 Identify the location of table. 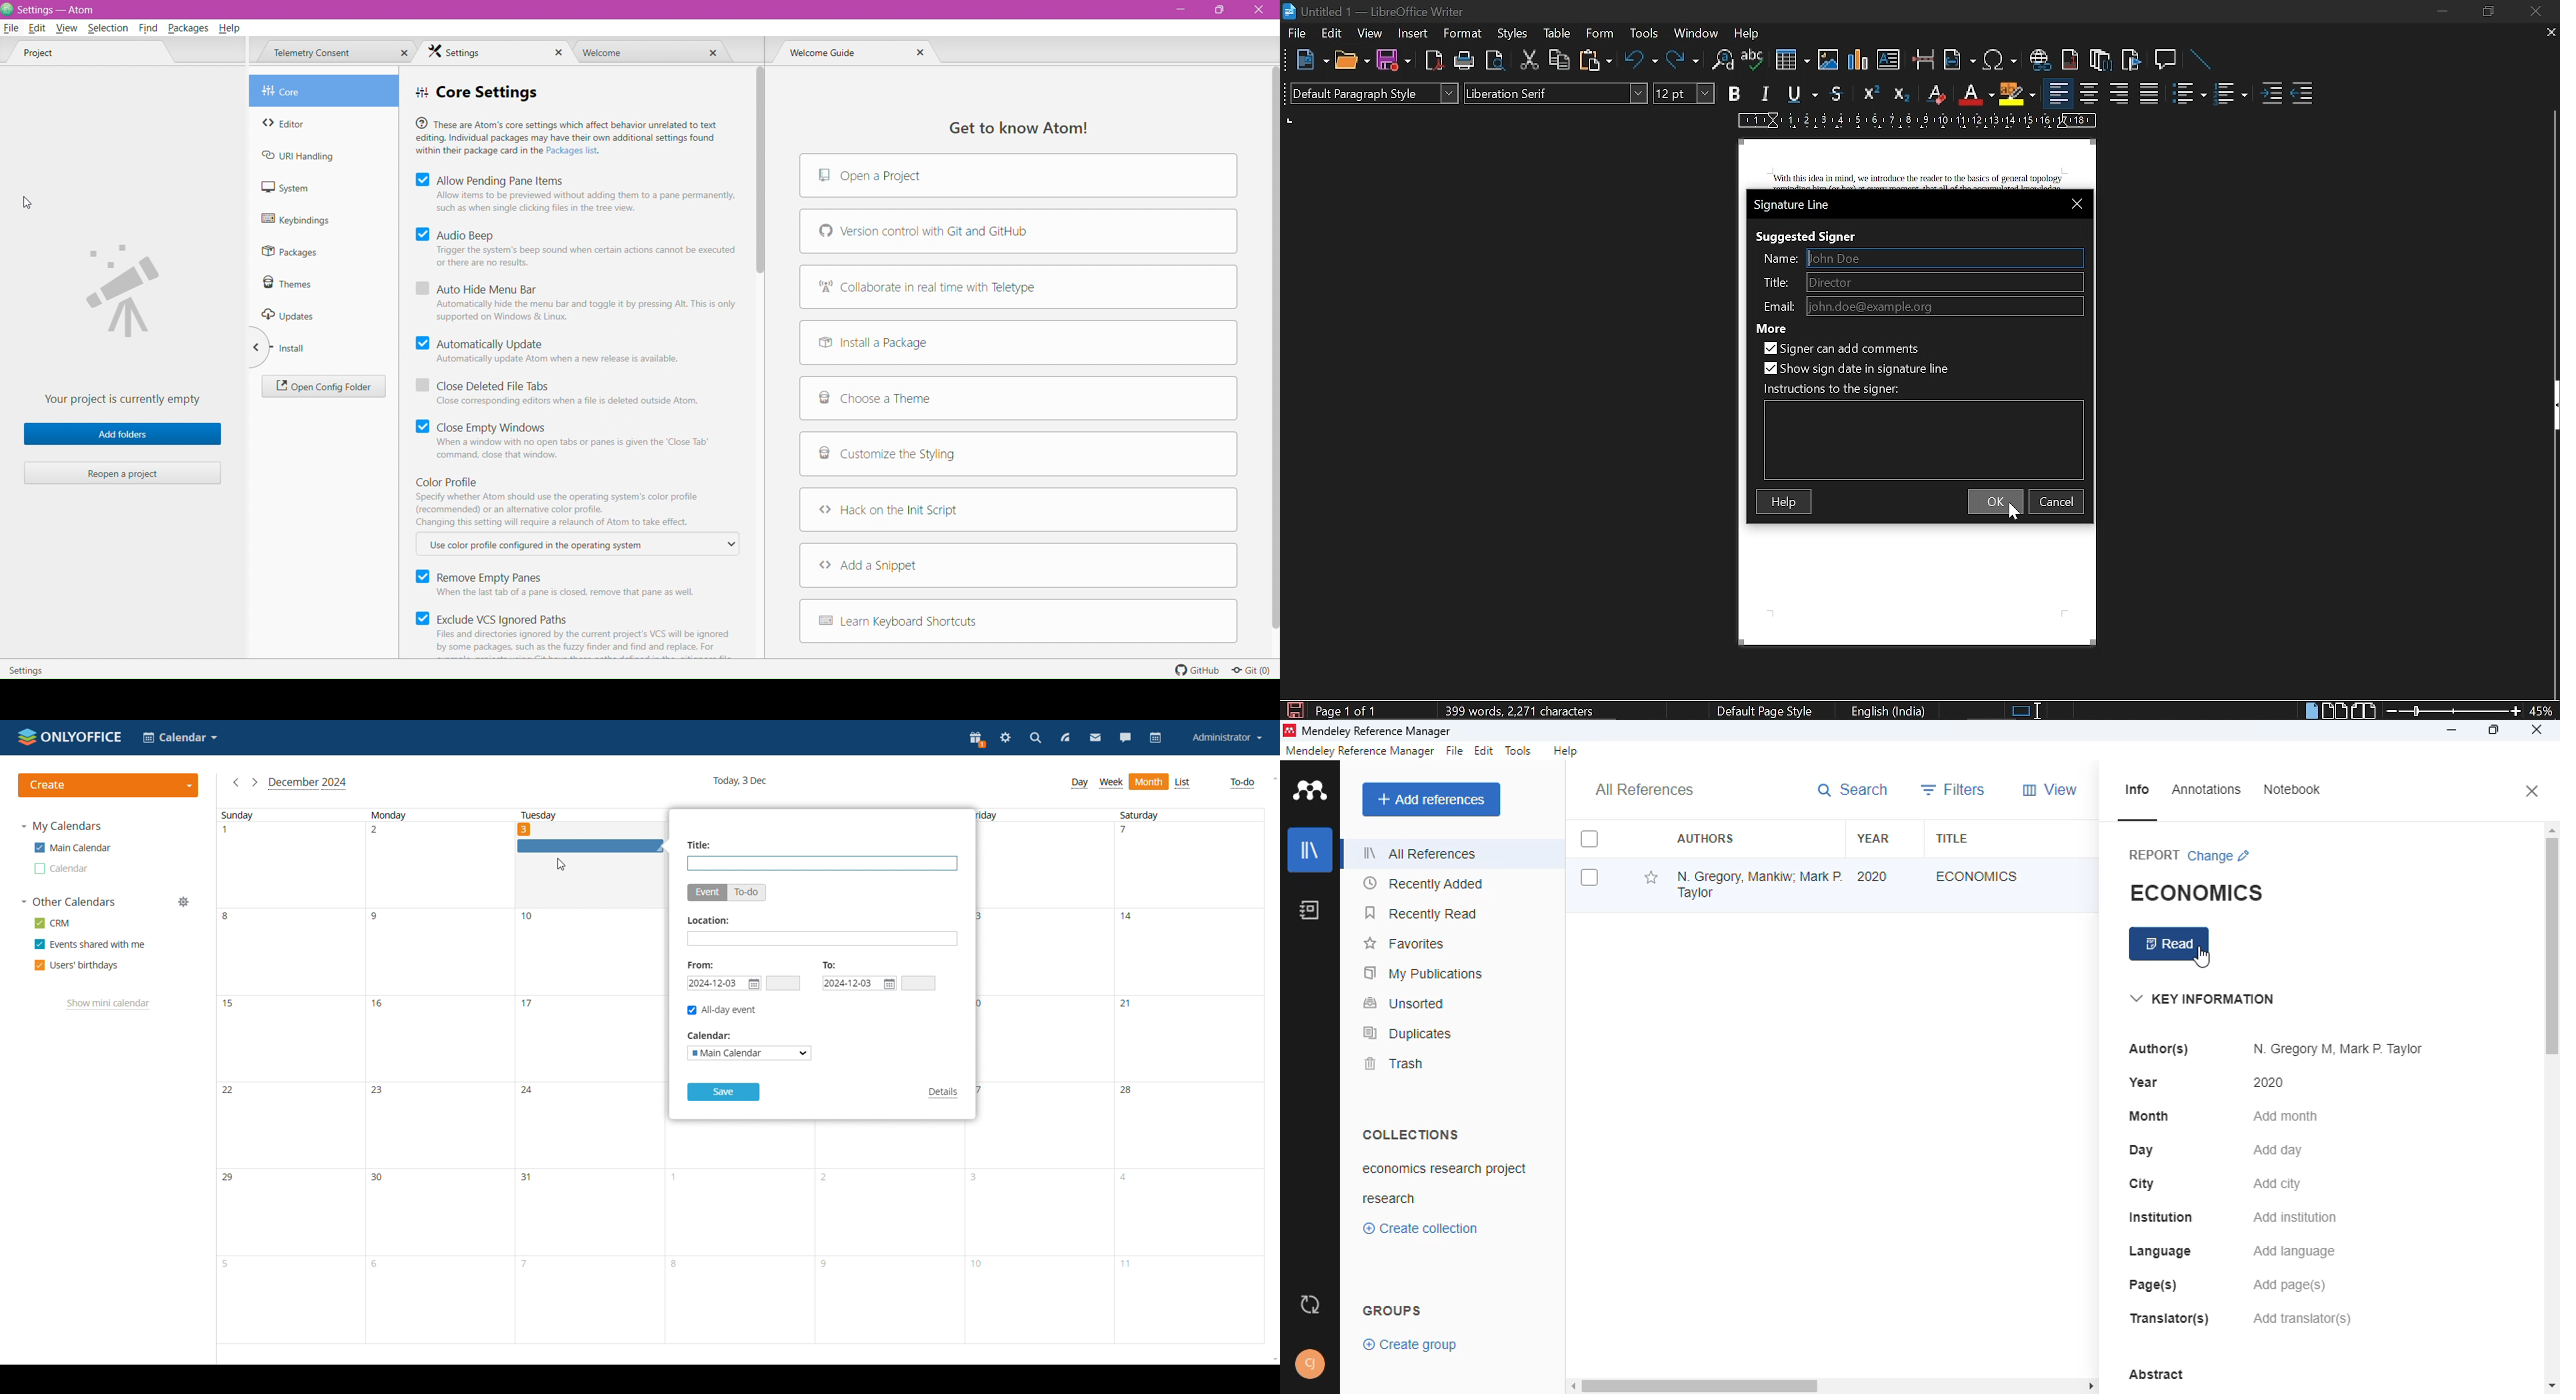
(1558, 35).